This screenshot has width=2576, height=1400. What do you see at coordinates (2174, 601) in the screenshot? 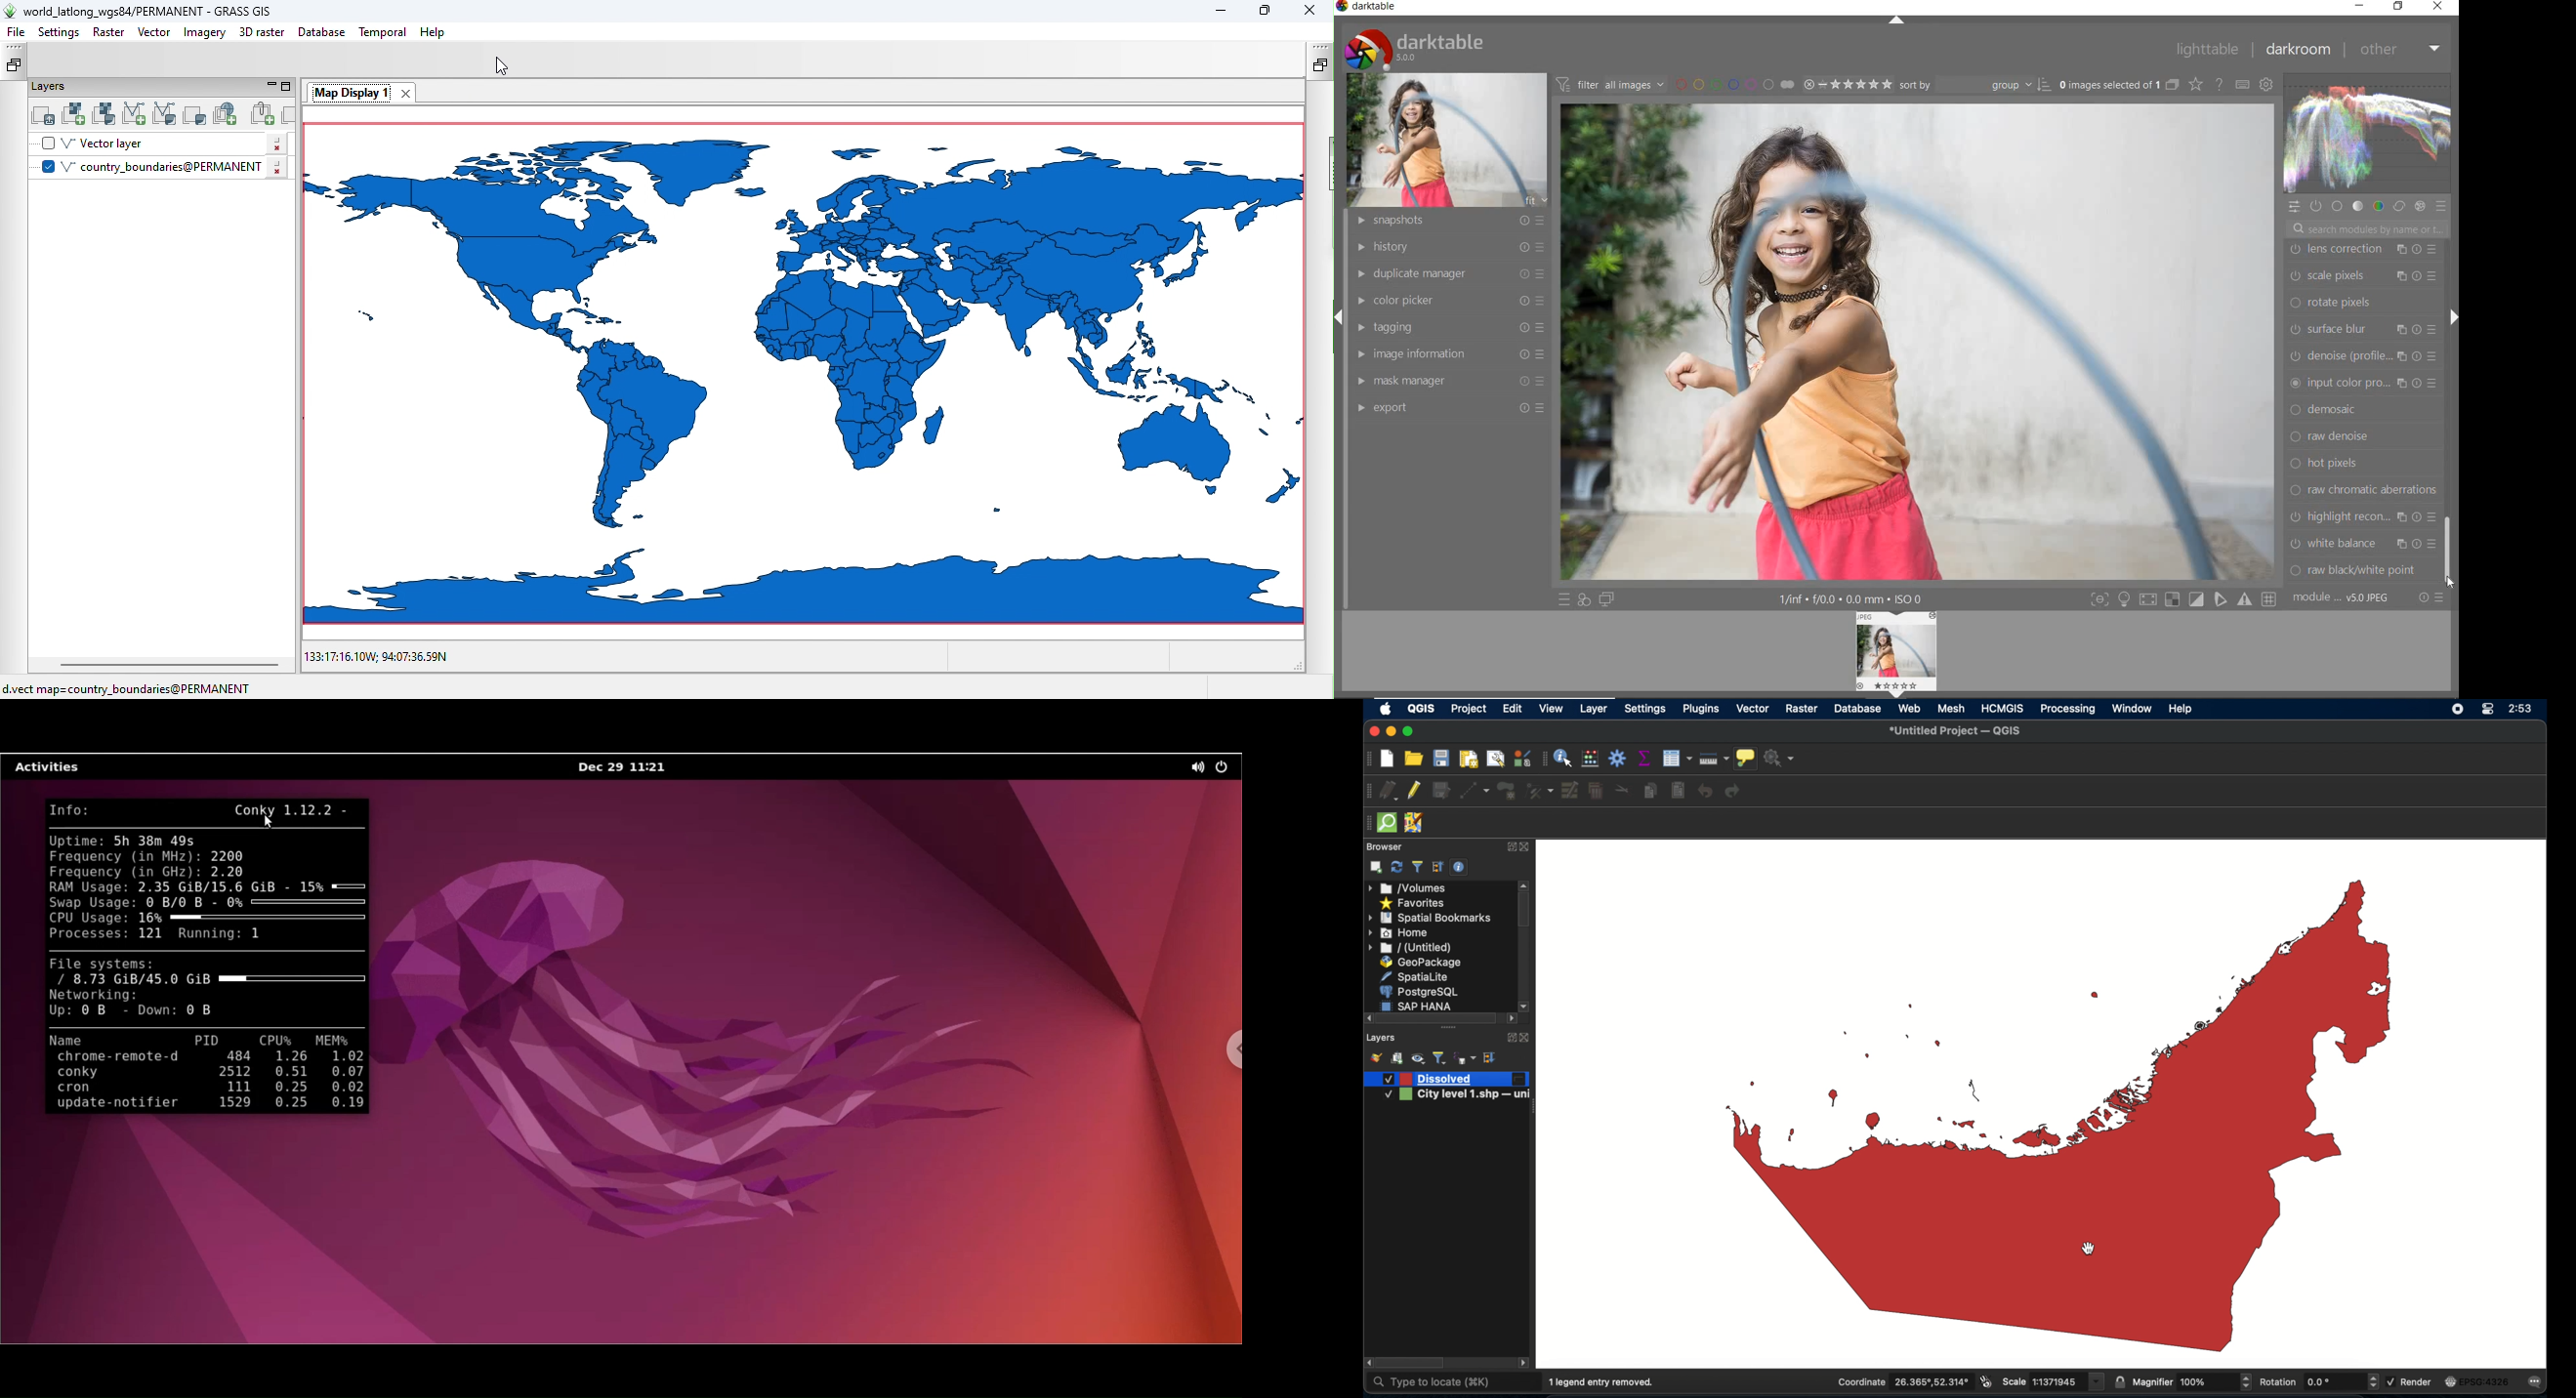
I see `toggle mode ` at bounding box center [2174, 601].